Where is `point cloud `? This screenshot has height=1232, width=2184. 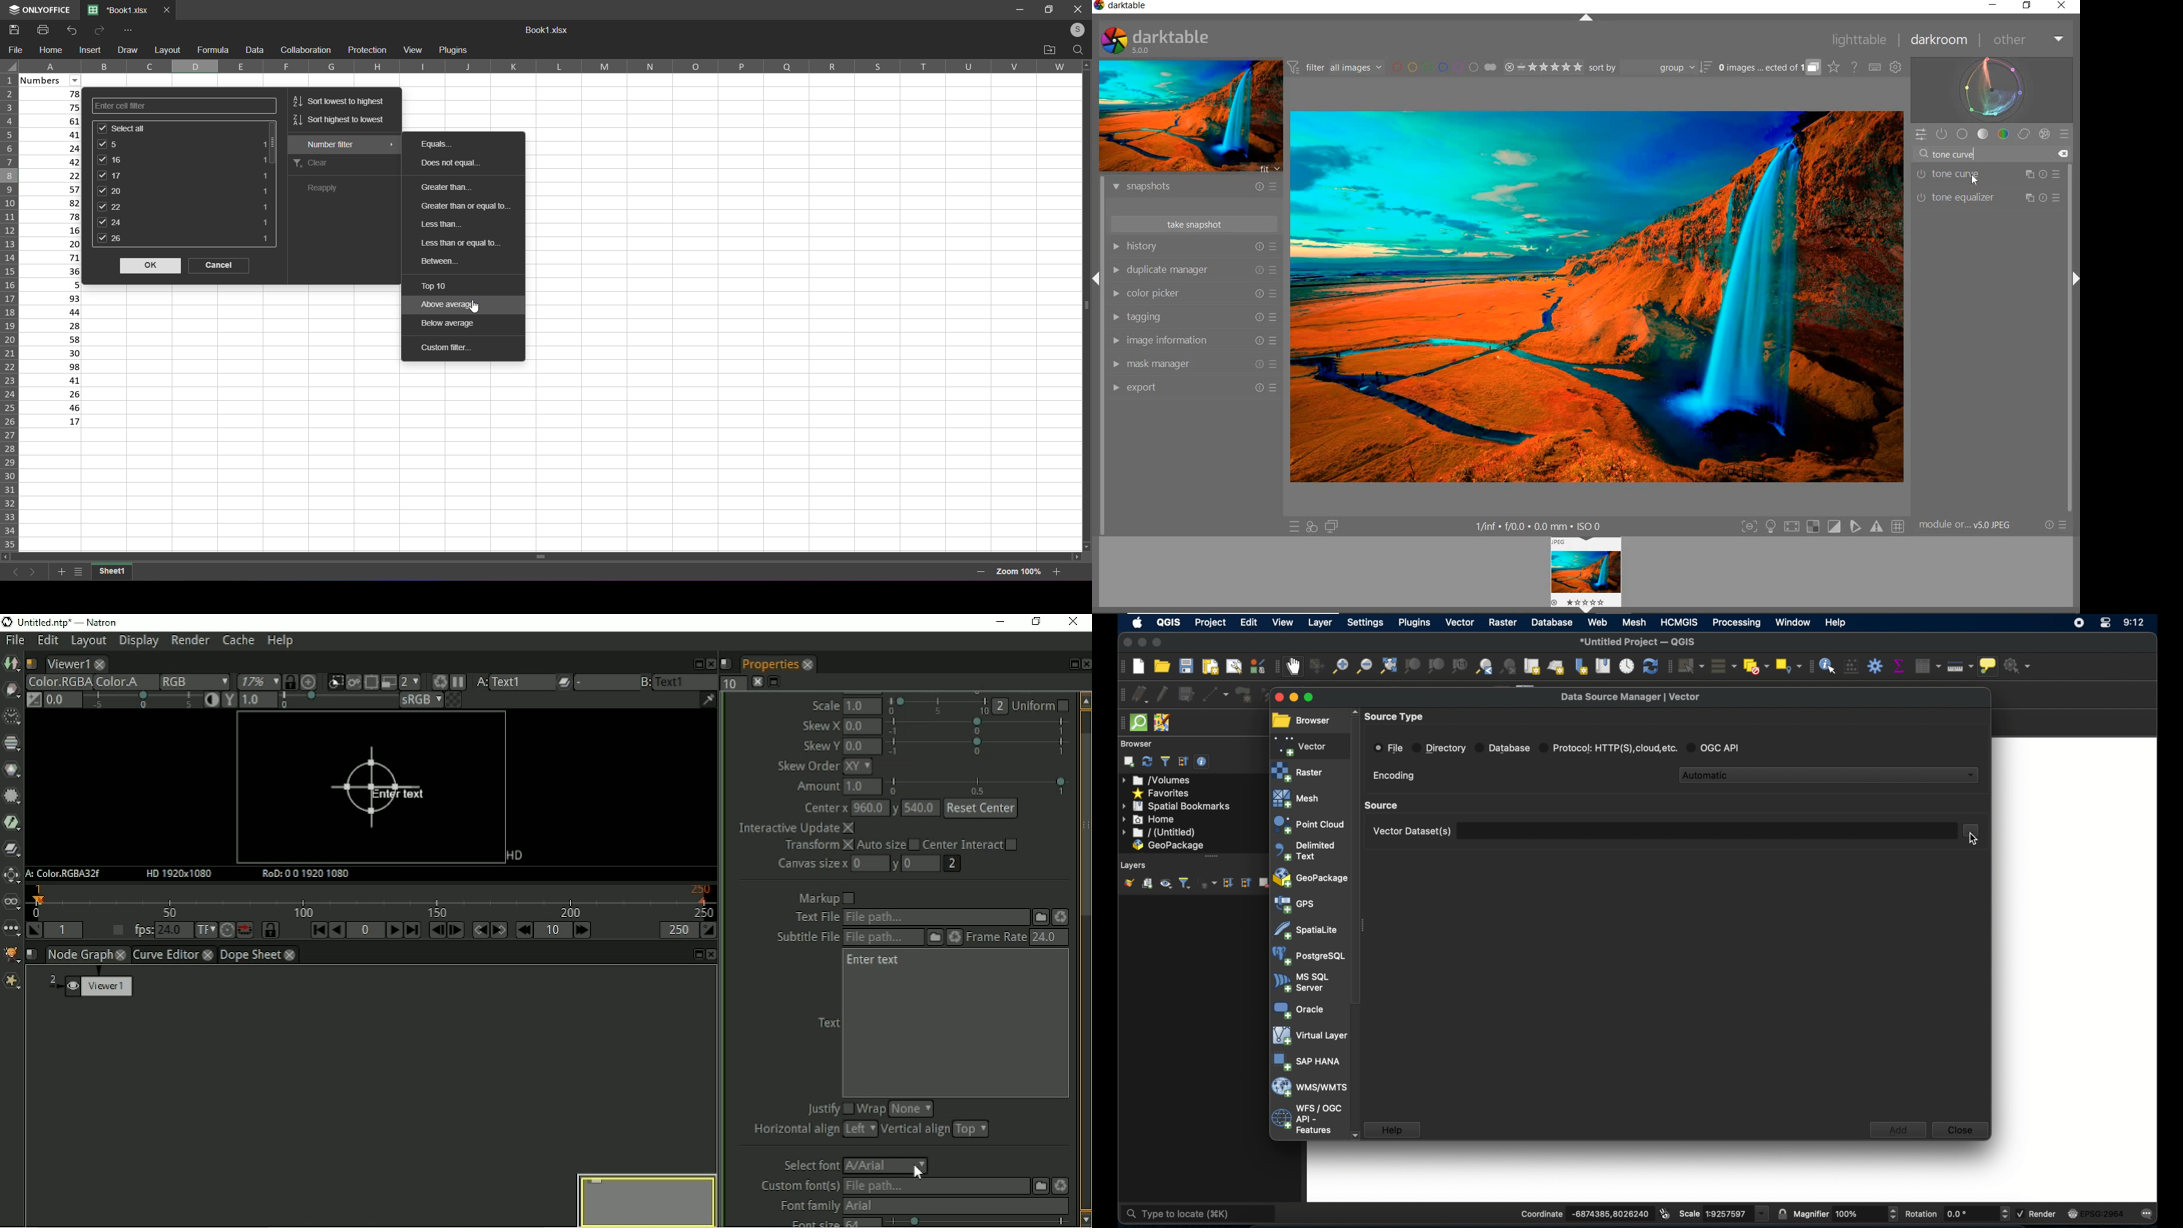 point cloud  is located at coordinates (1308, 824).